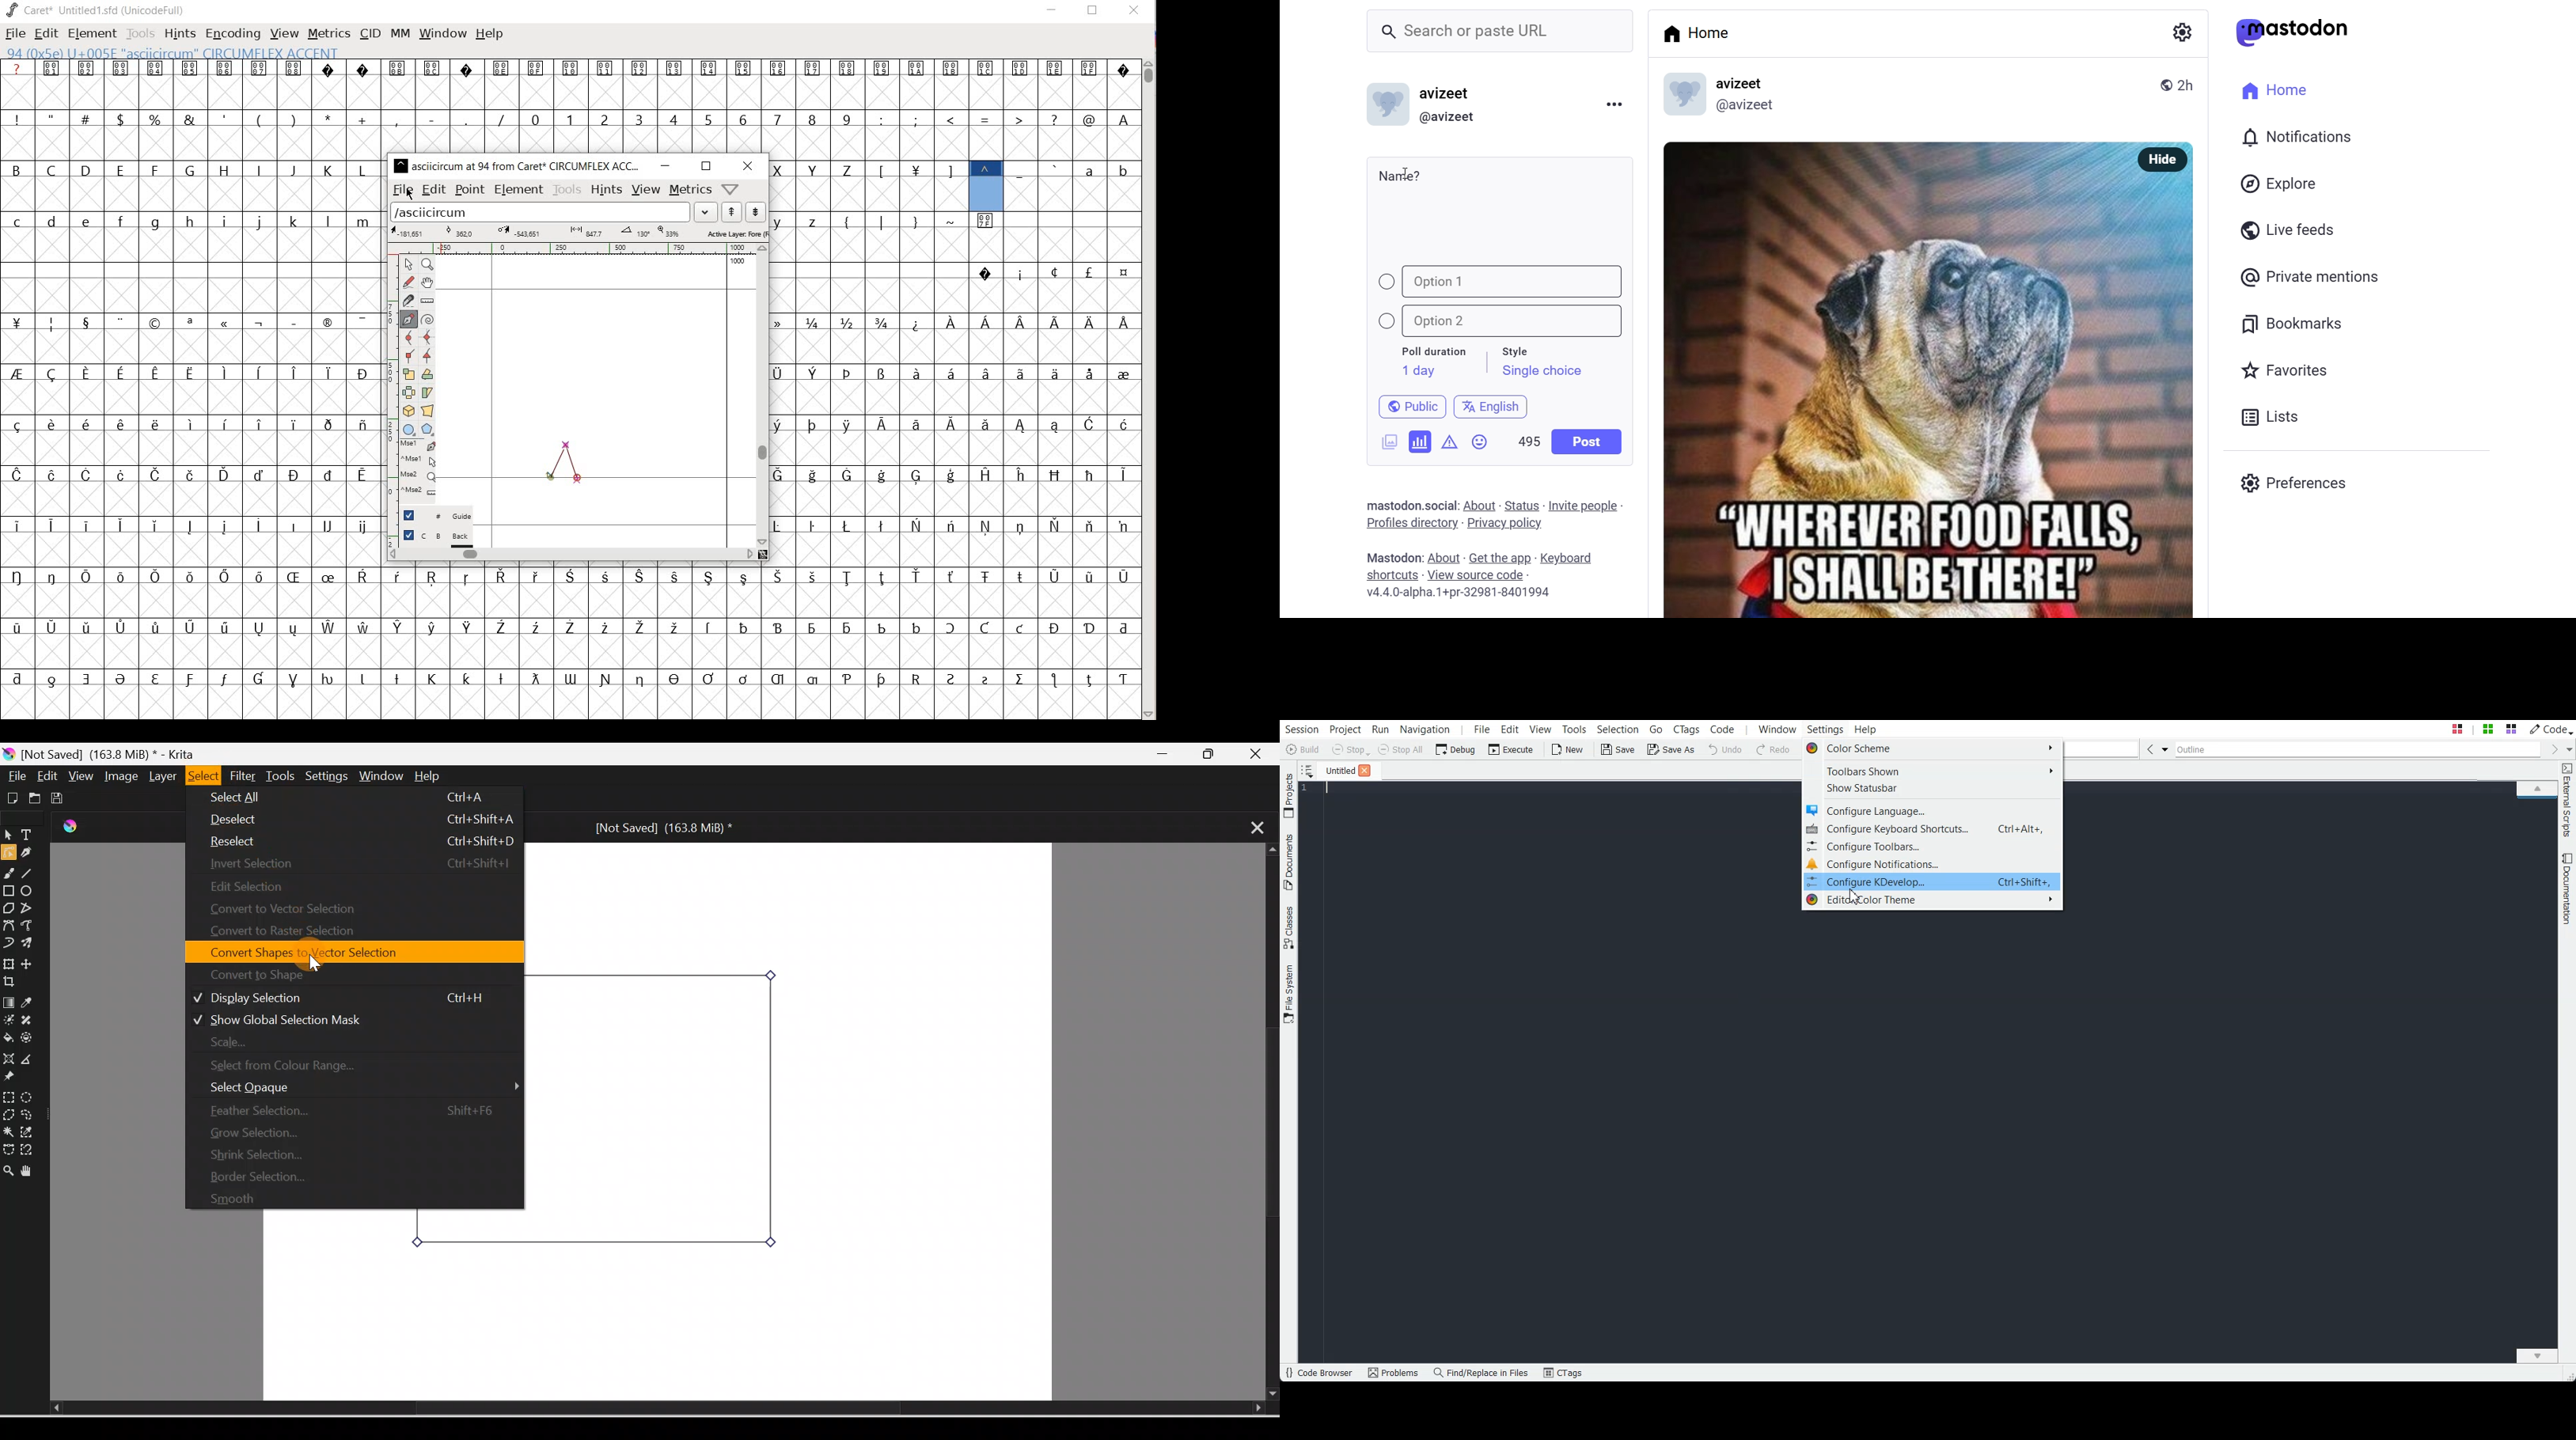 The height and width of the screenshot is (1456, 2576). I want to click on notification, so click(2295, 139).